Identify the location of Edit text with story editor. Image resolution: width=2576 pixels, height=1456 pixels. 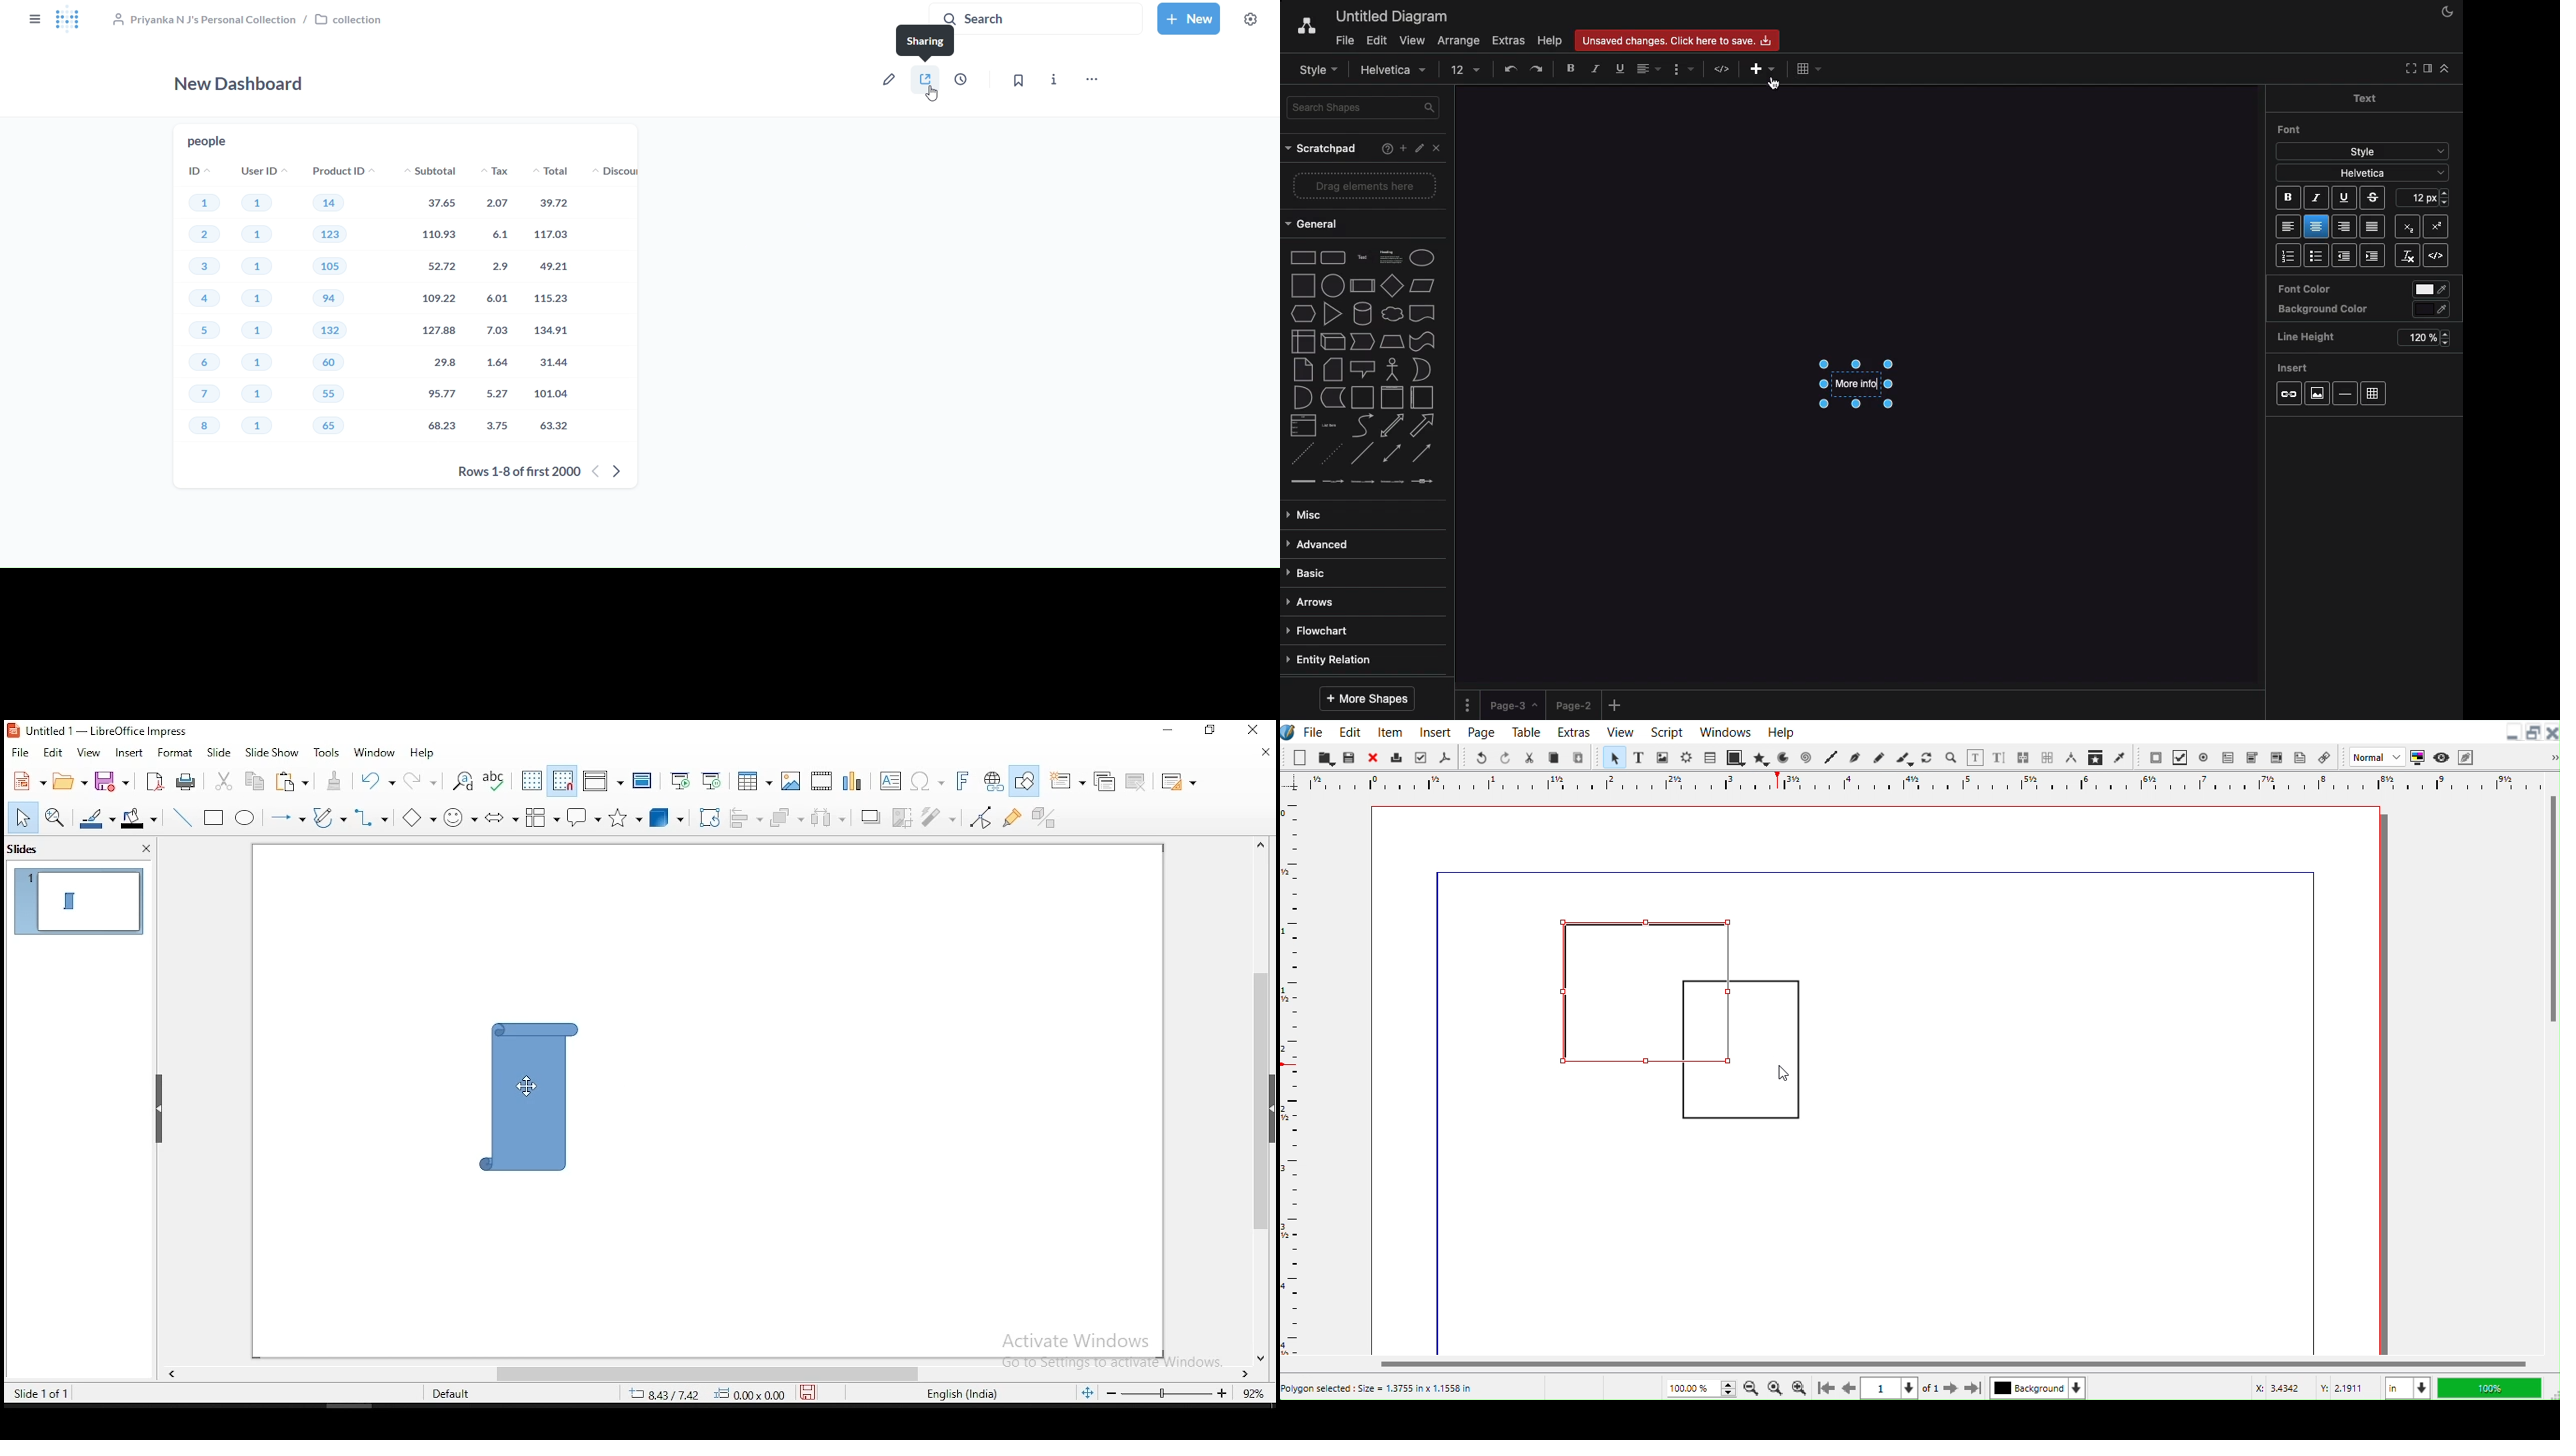
(2000, 758).